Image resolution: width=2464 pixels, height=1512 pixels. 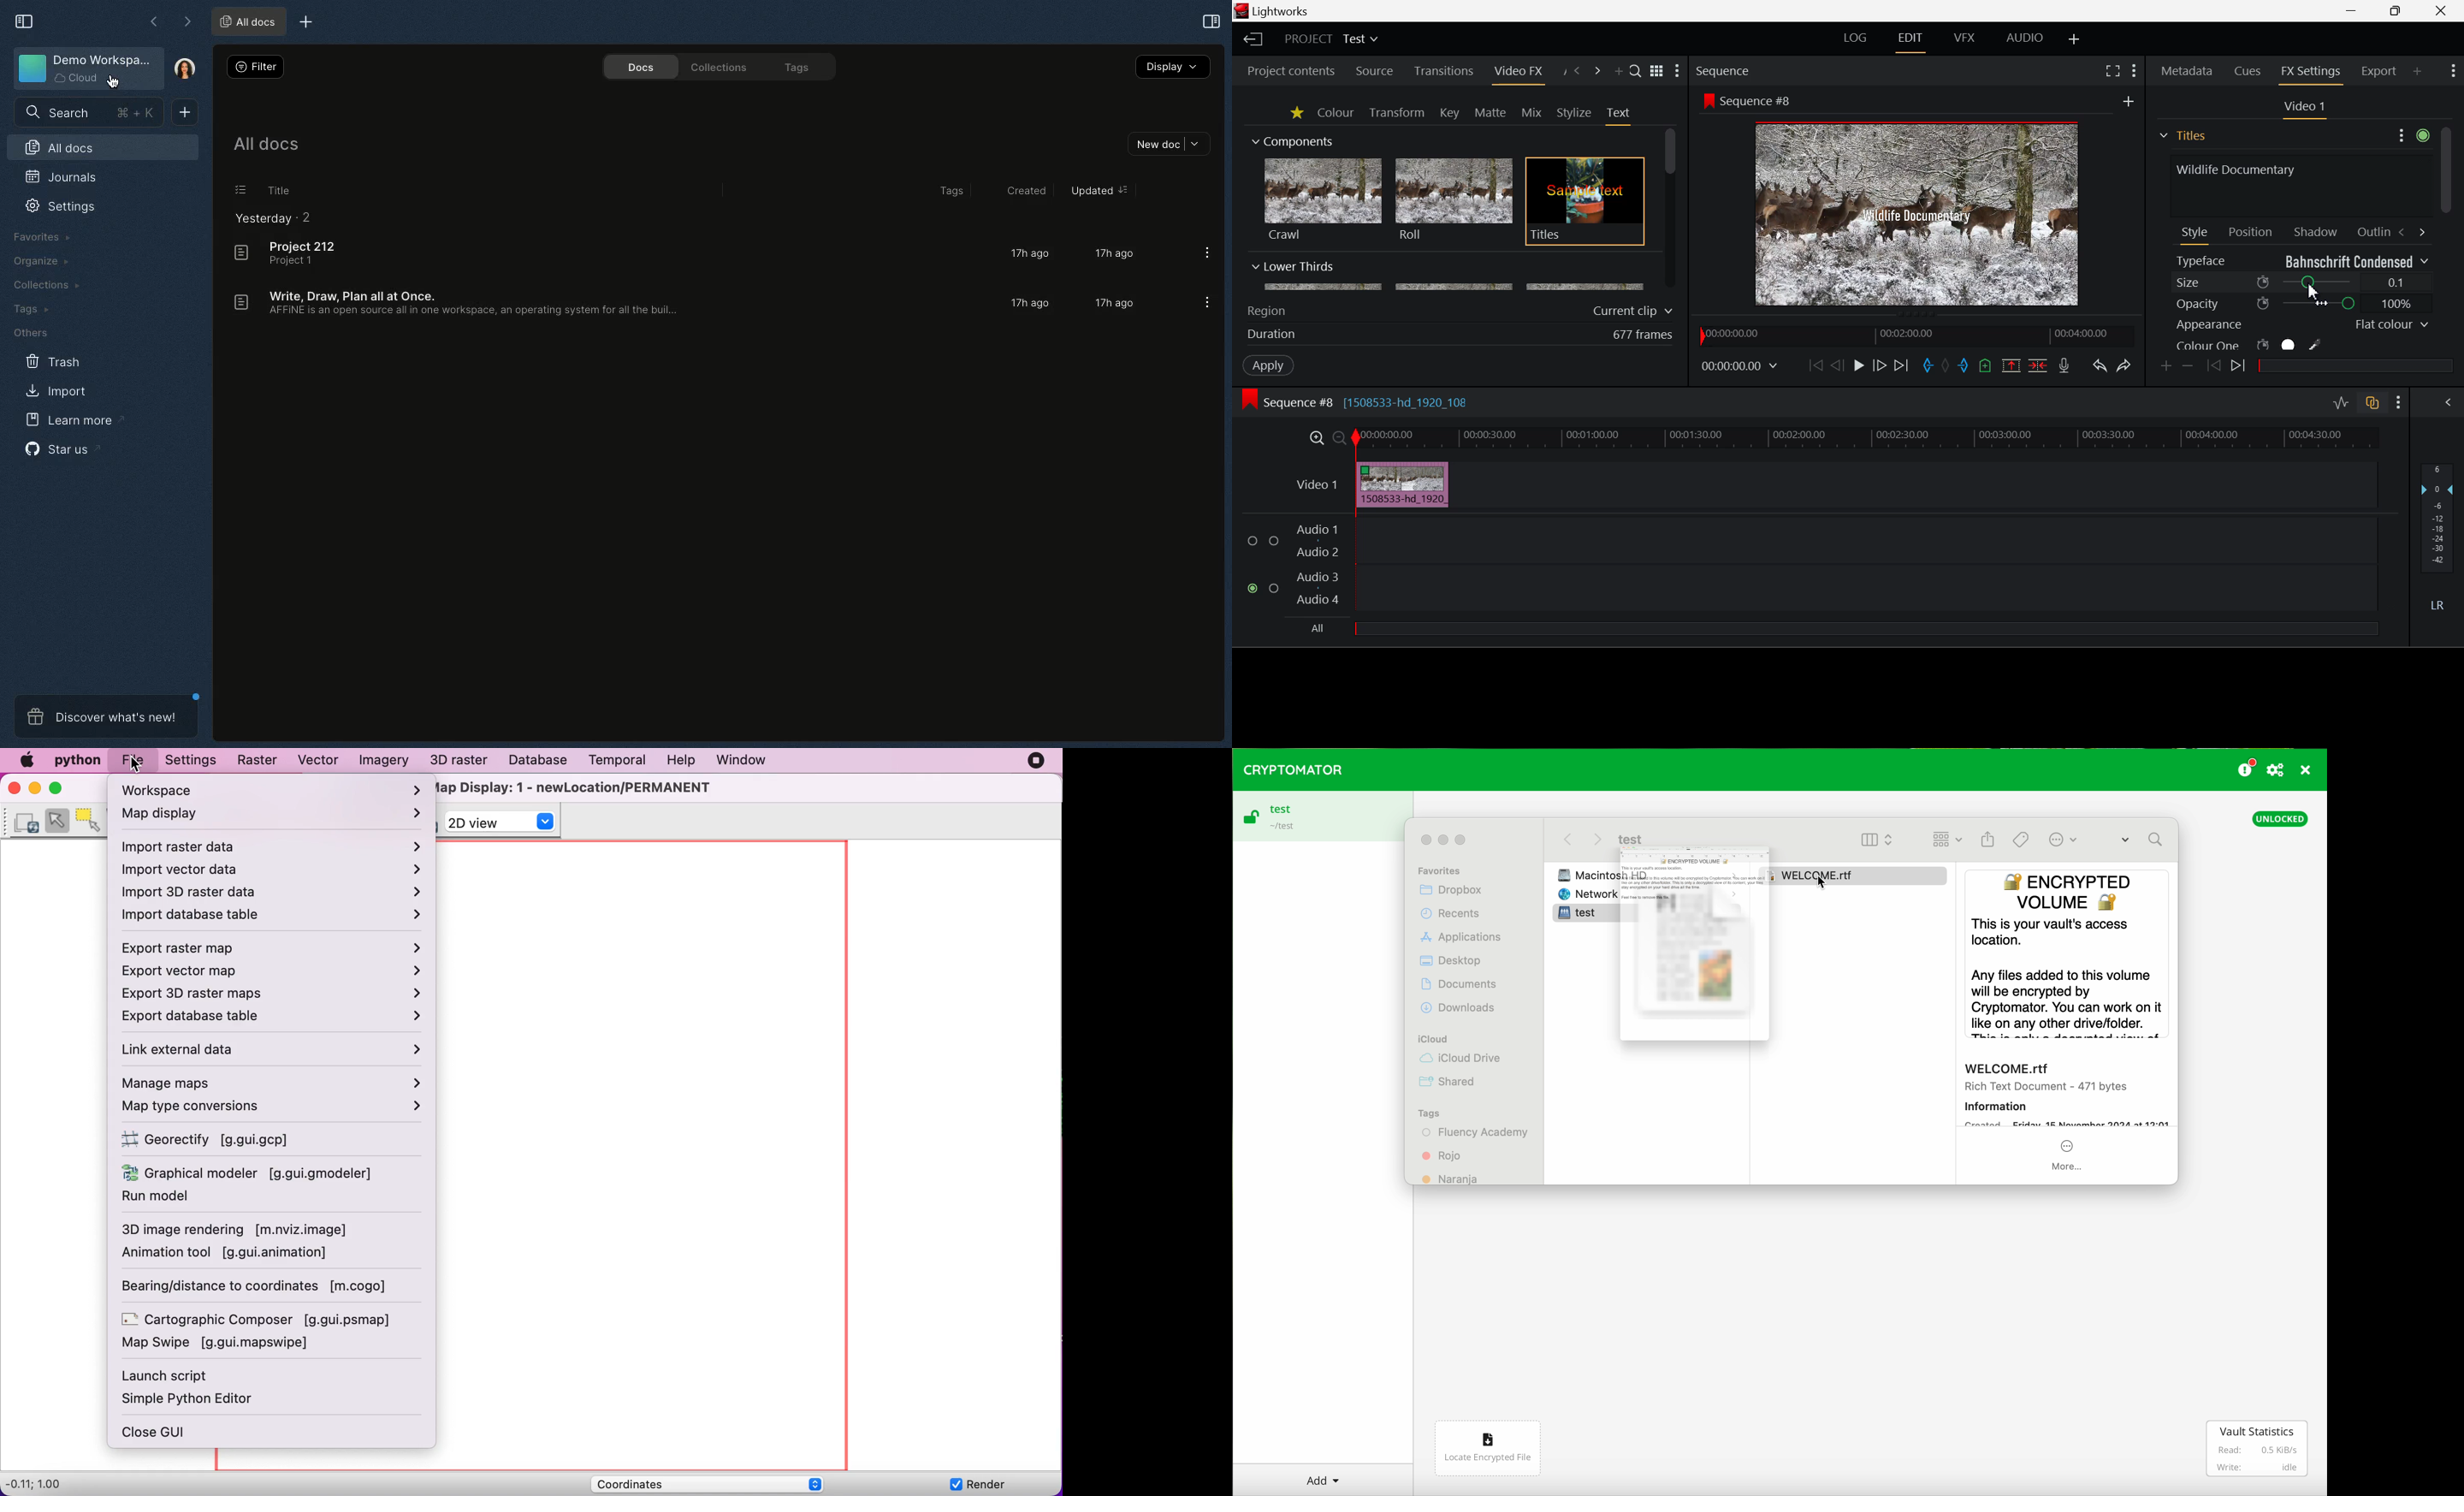 I want to click on Key, so click(x=1451, y=114).